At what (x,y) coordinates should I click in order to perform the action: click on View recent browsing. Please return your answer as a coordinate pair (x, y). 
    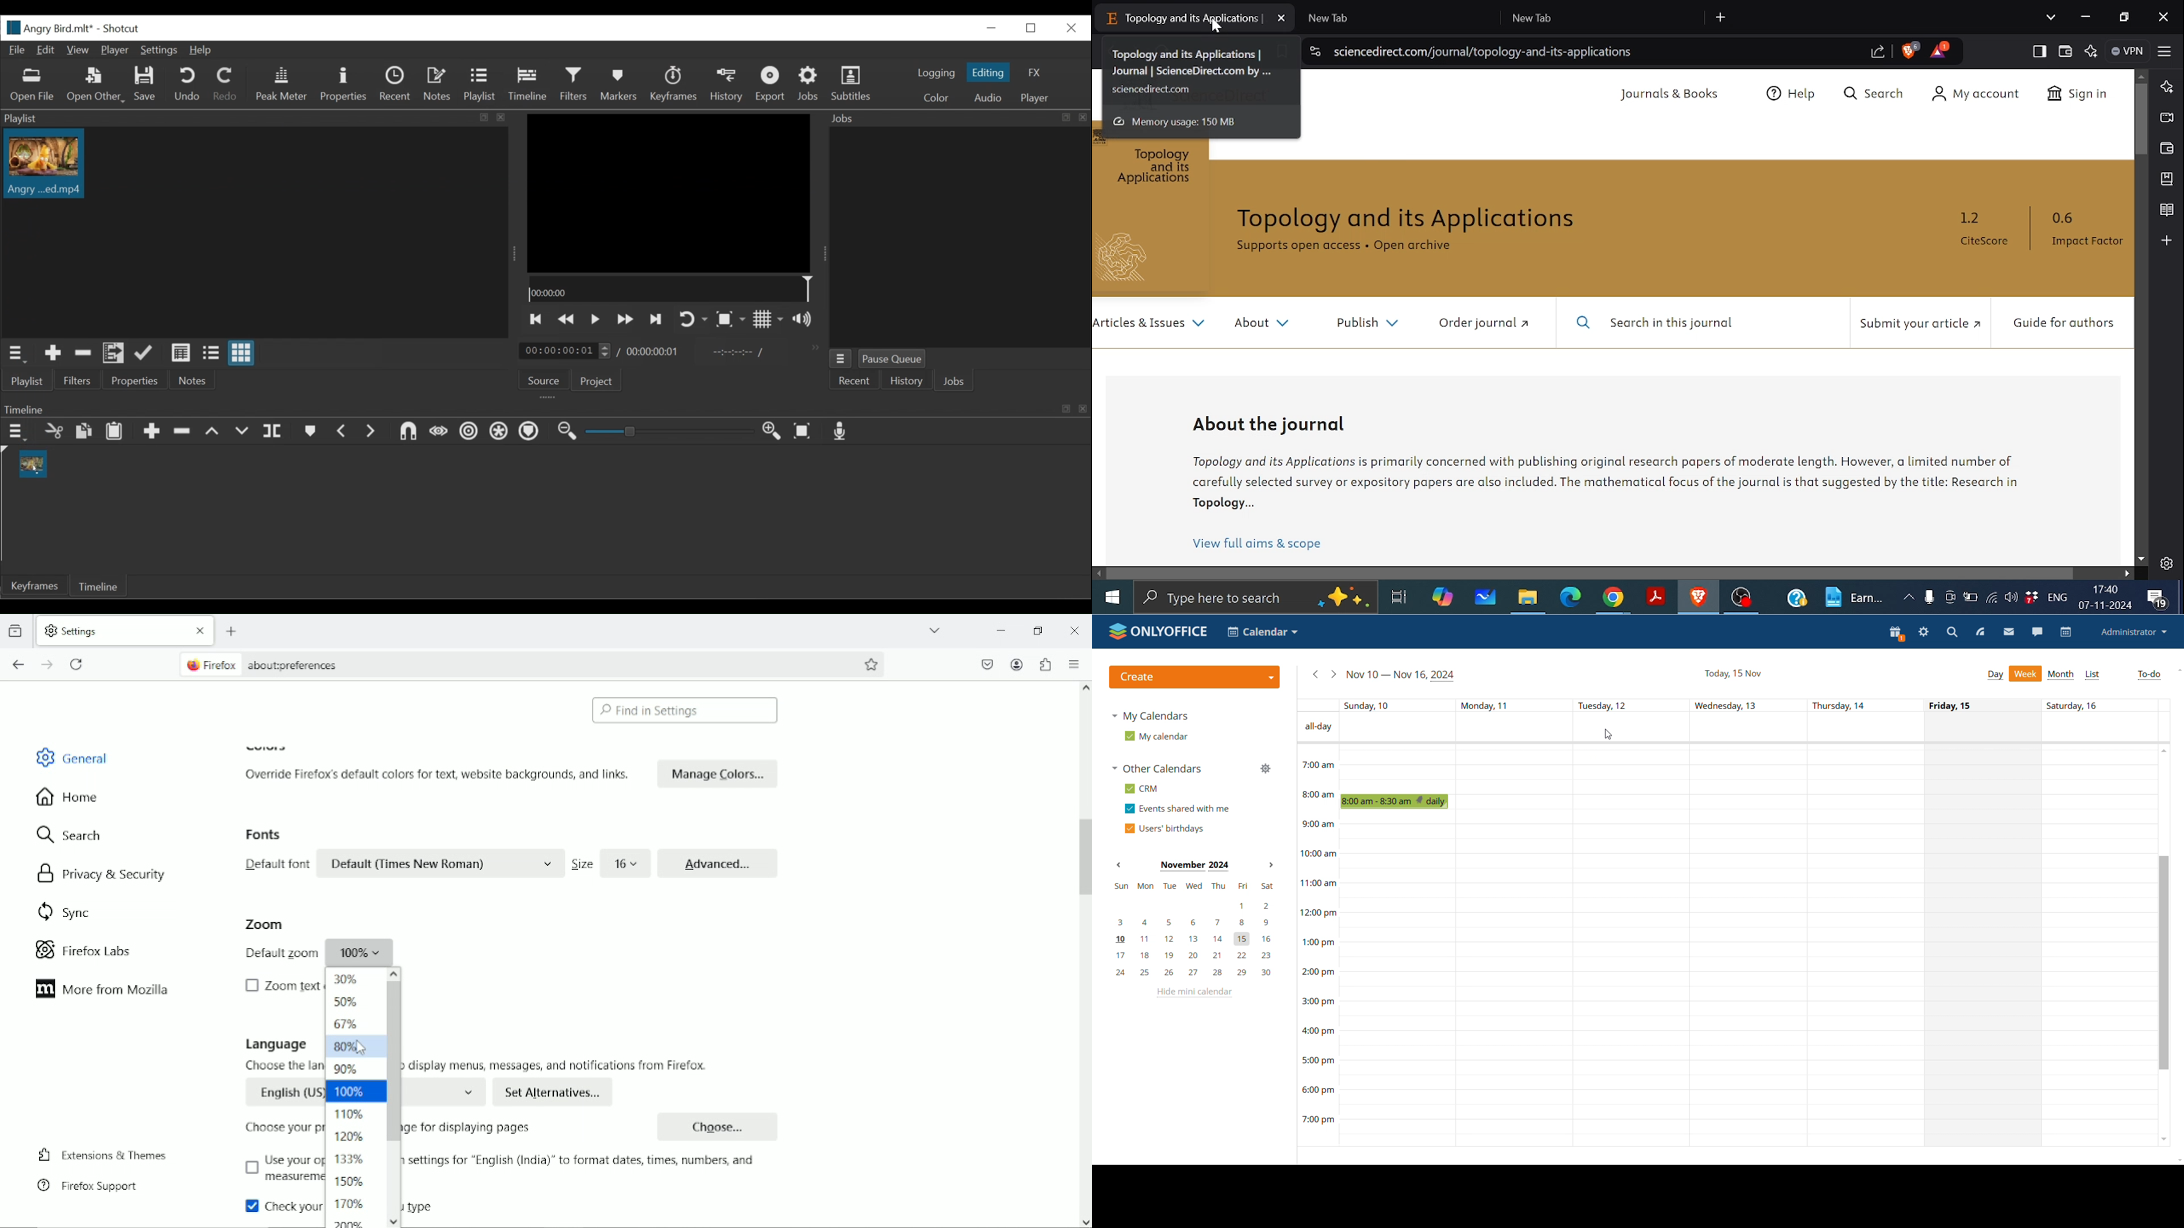
    Looking at the image, I should click on (17, 629).